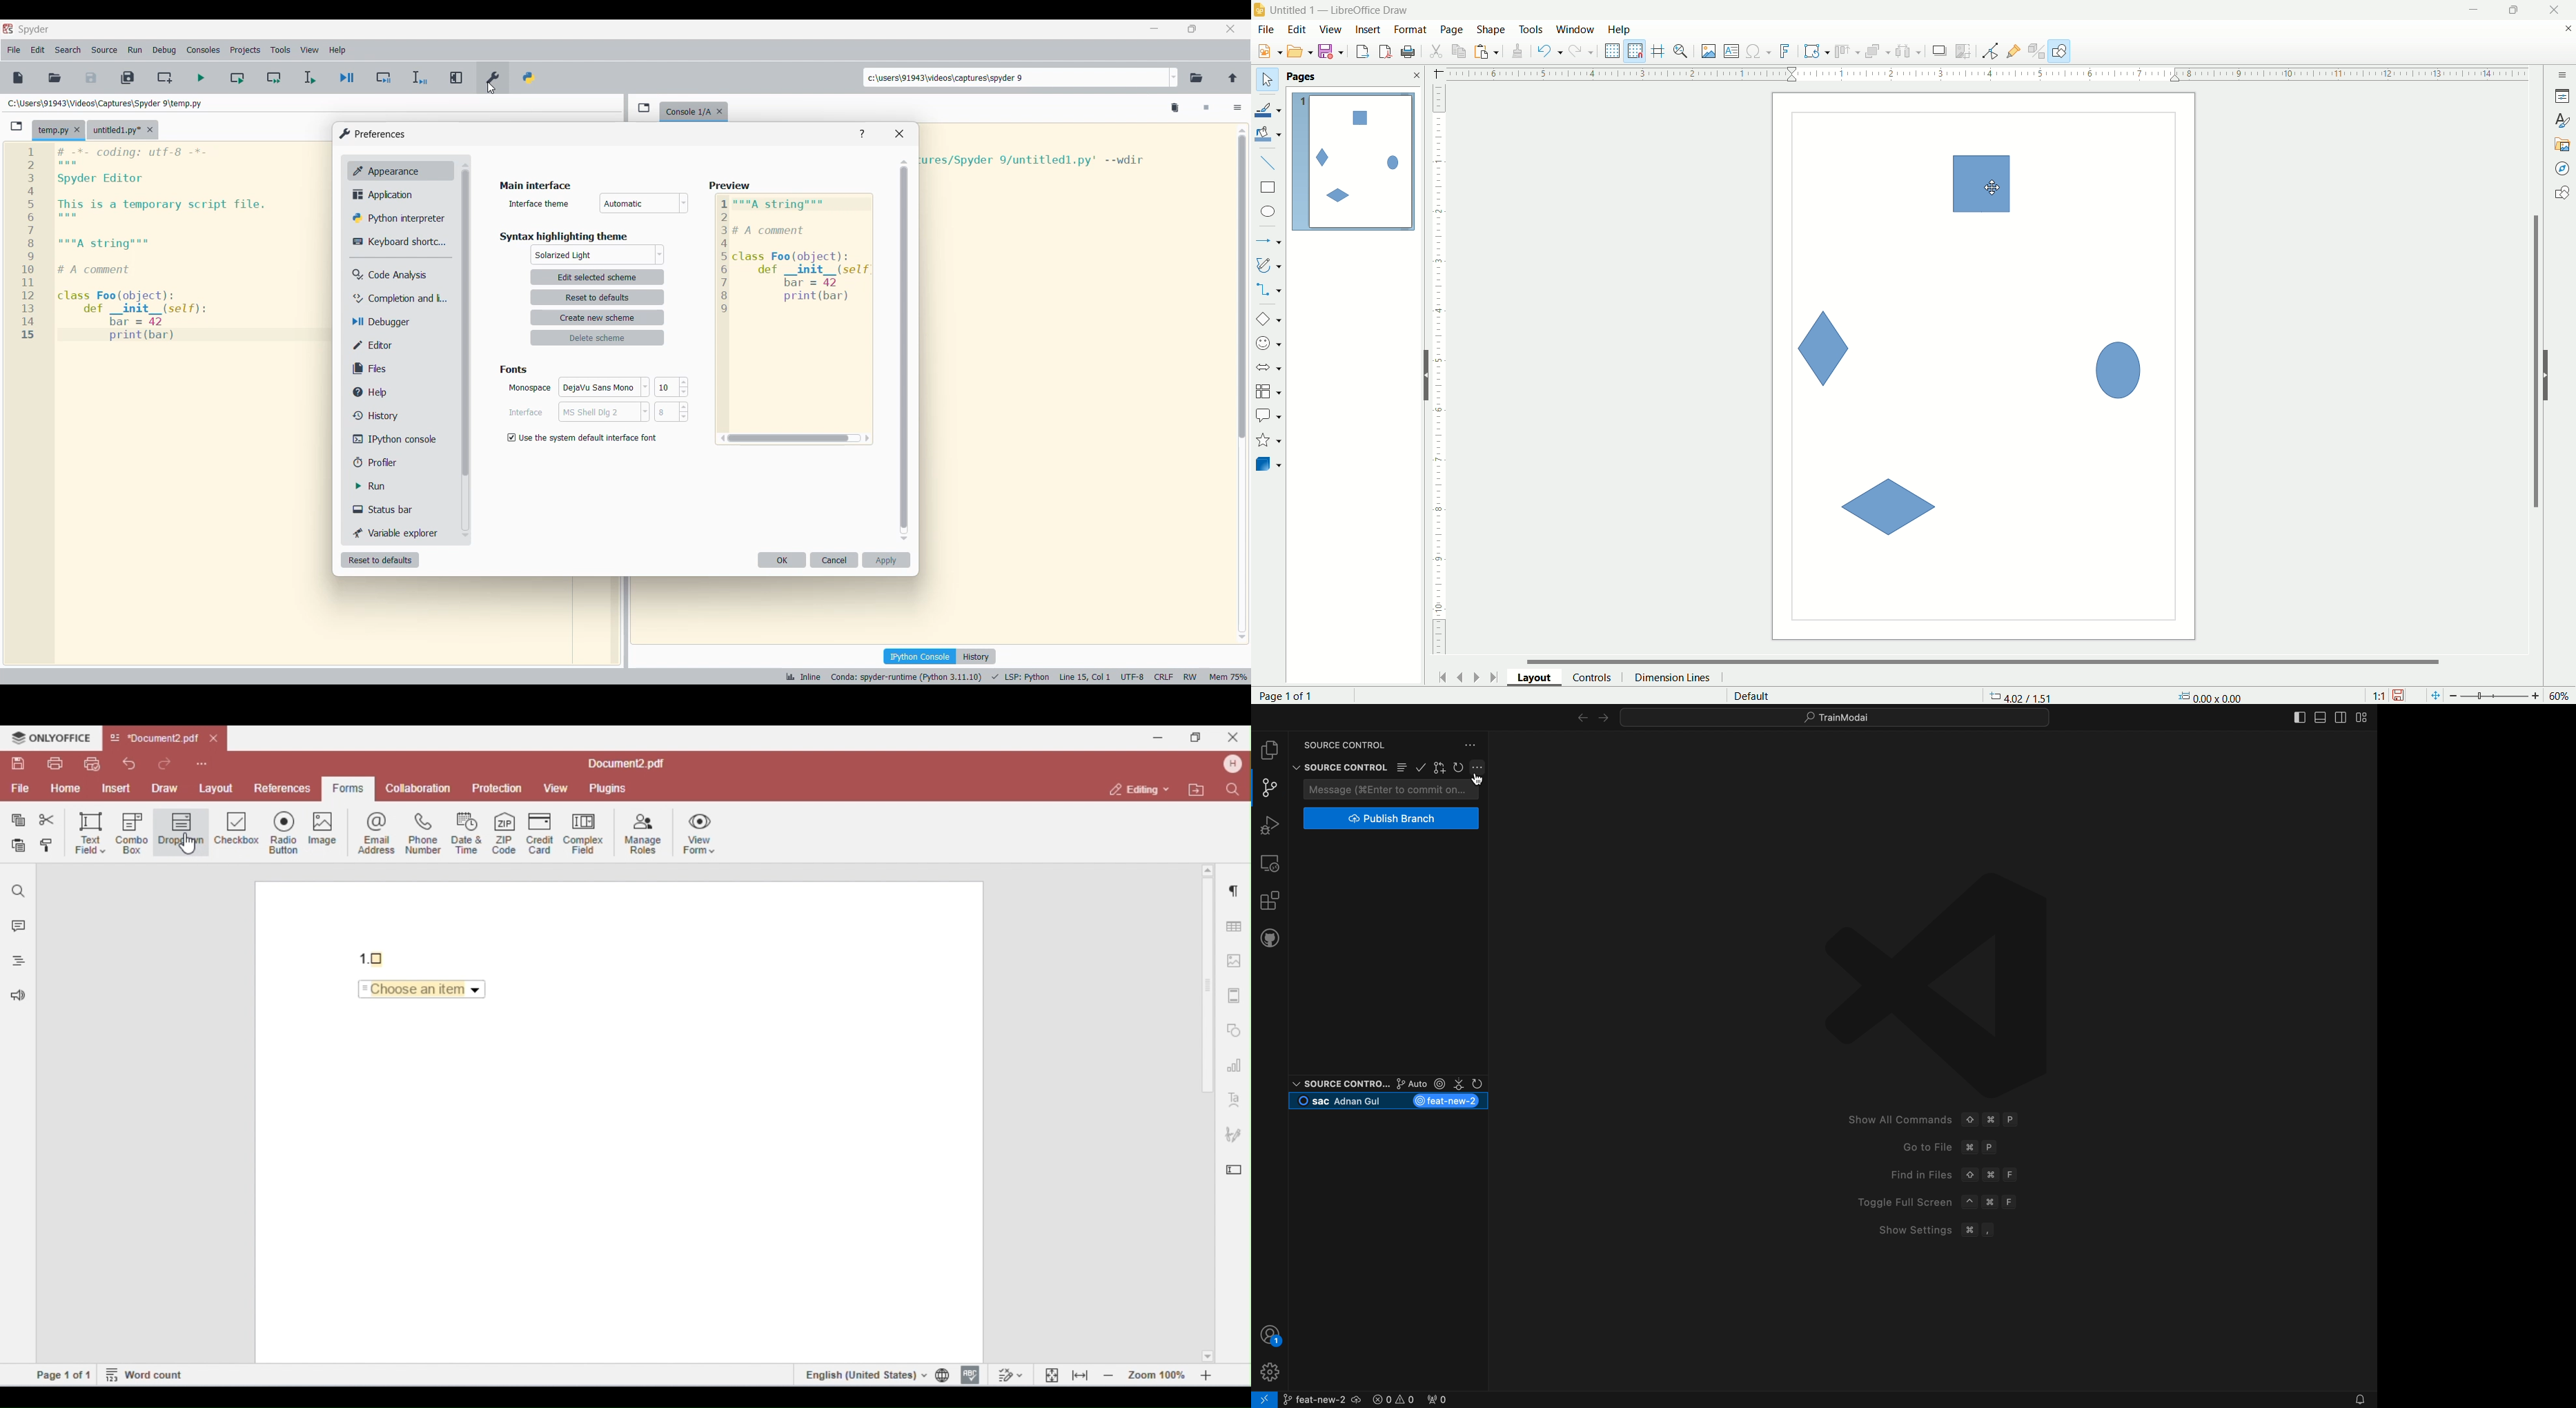  What do you see at coordinates (582, 438) in the screenshot?
I see `Toggle for system default interface font` at bounding box center [582, 438].